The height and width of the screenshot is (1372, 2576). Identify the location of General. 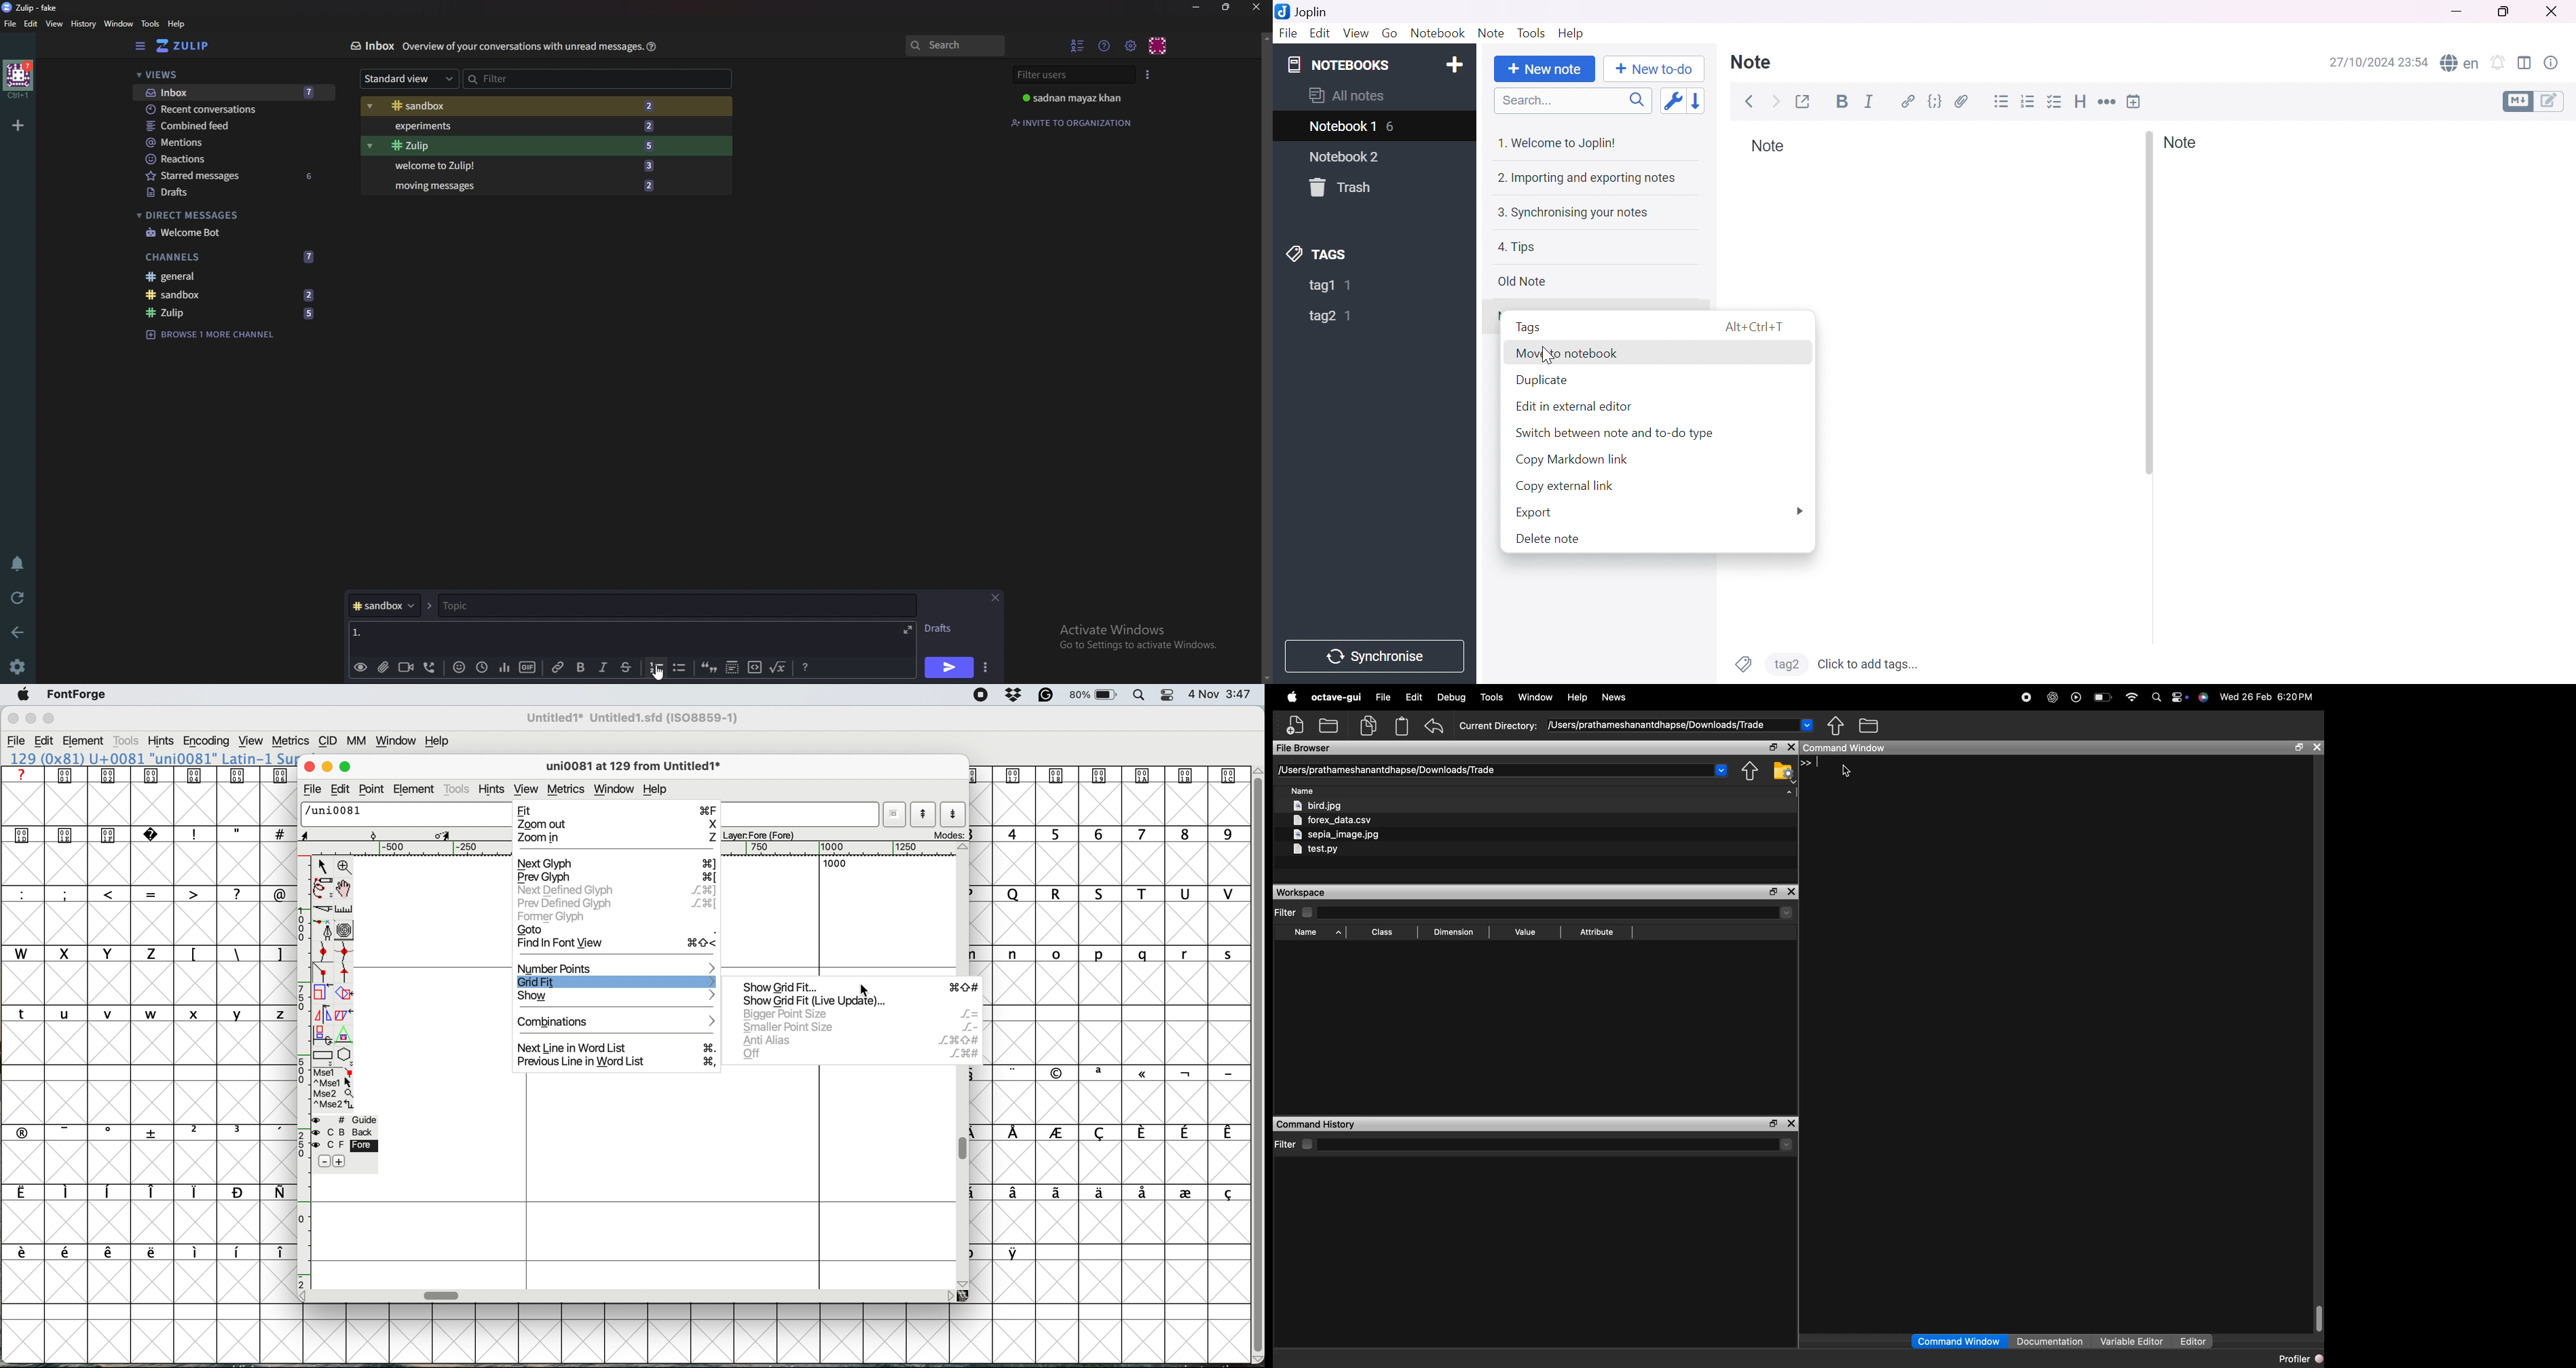
(232, 278).